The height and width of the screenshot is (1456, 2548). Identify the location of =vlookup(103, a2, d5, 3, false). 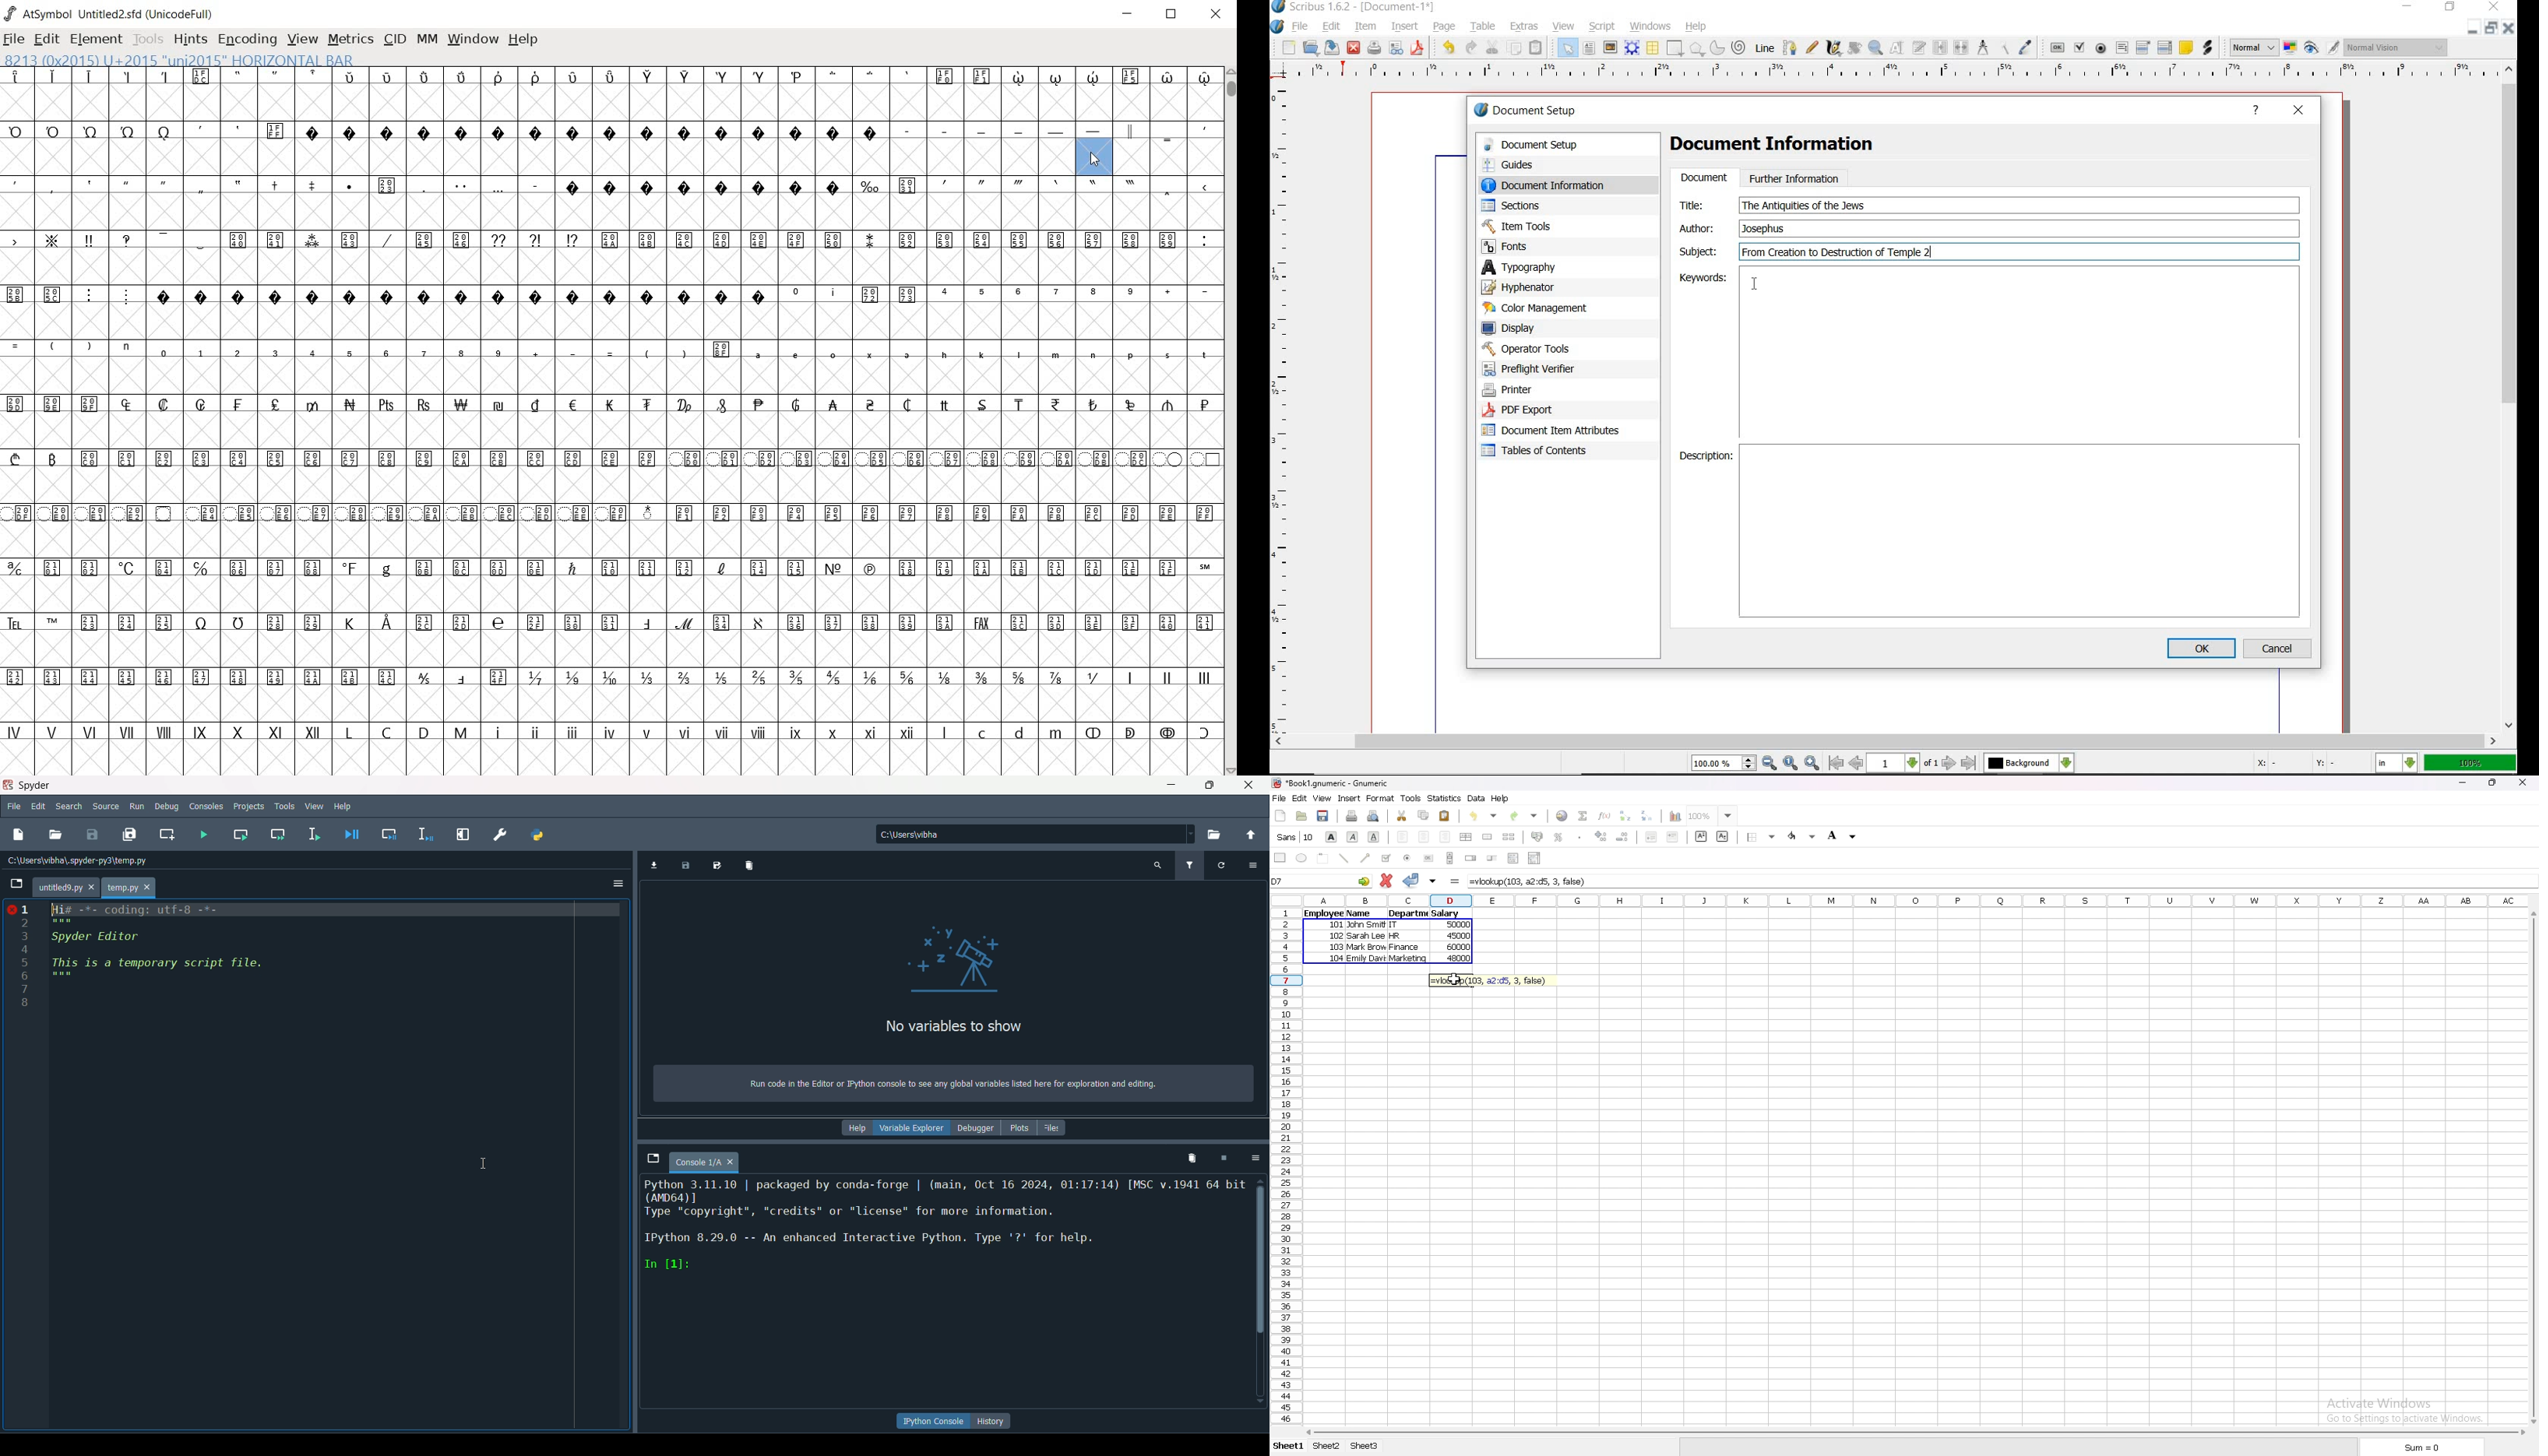
(2001, 881).